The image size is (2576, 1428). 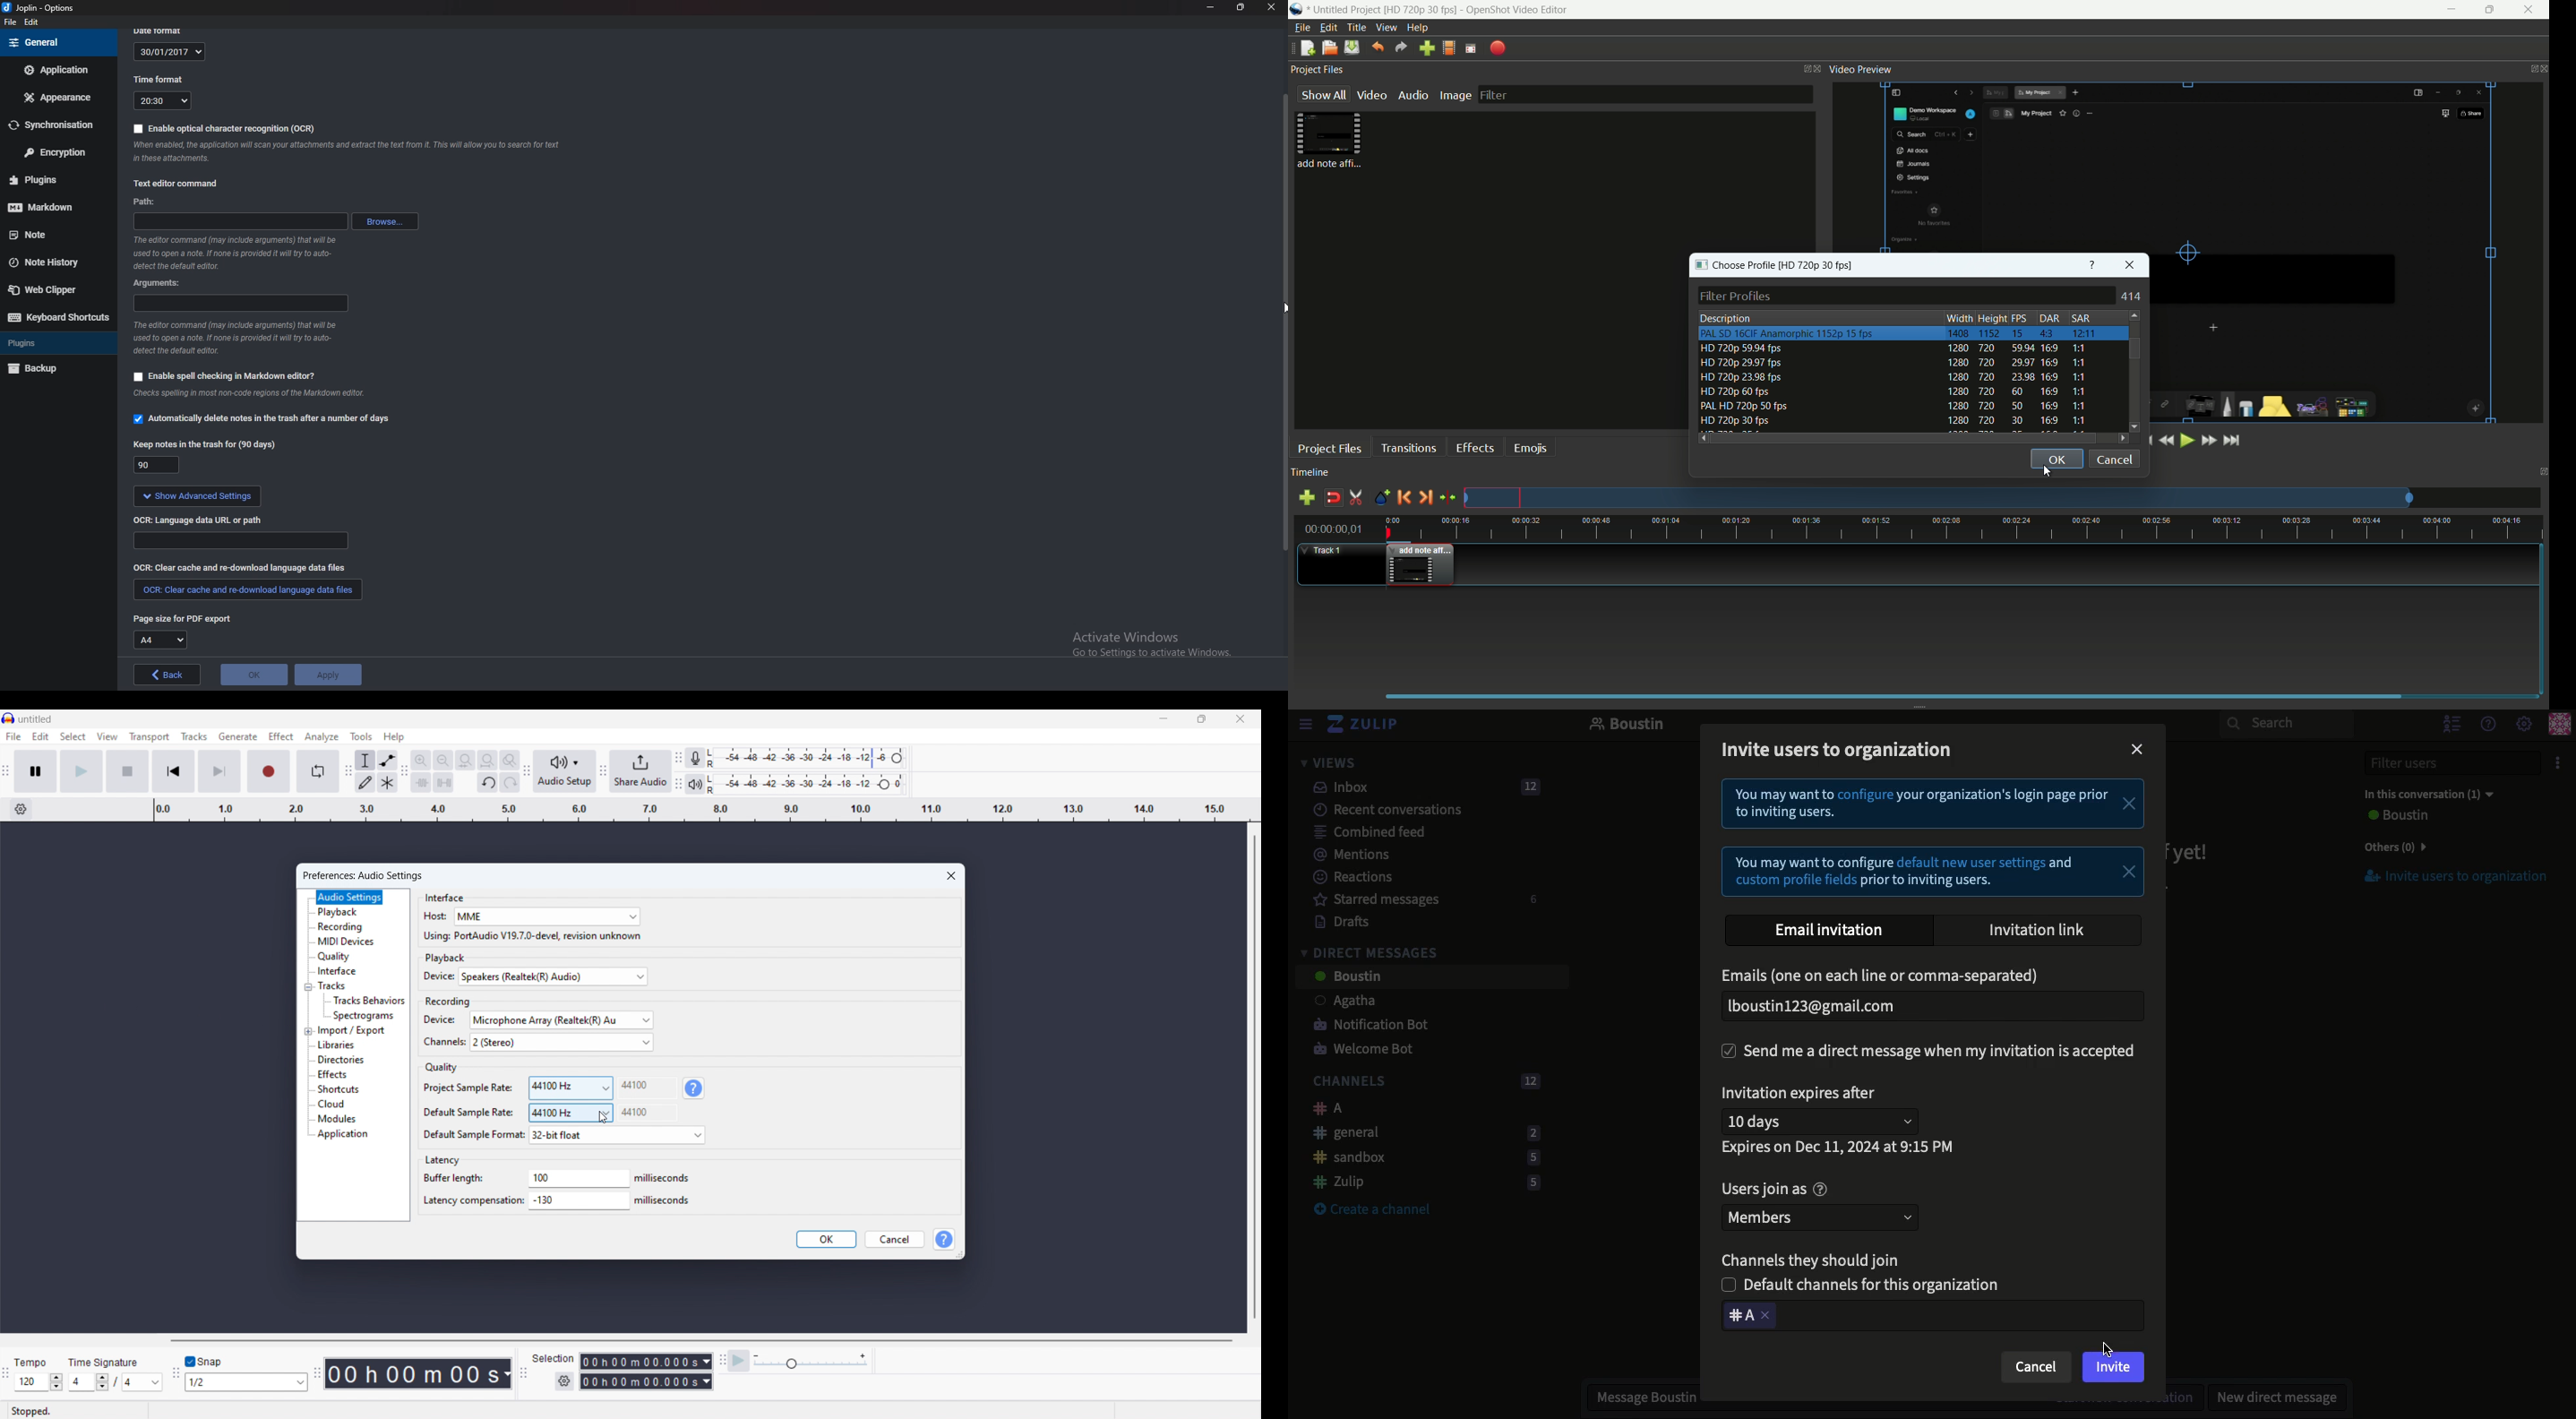 What do you see at coordinates (640, 771) in the screenshot?
I see `share audio` at bounding box center [640, 771].